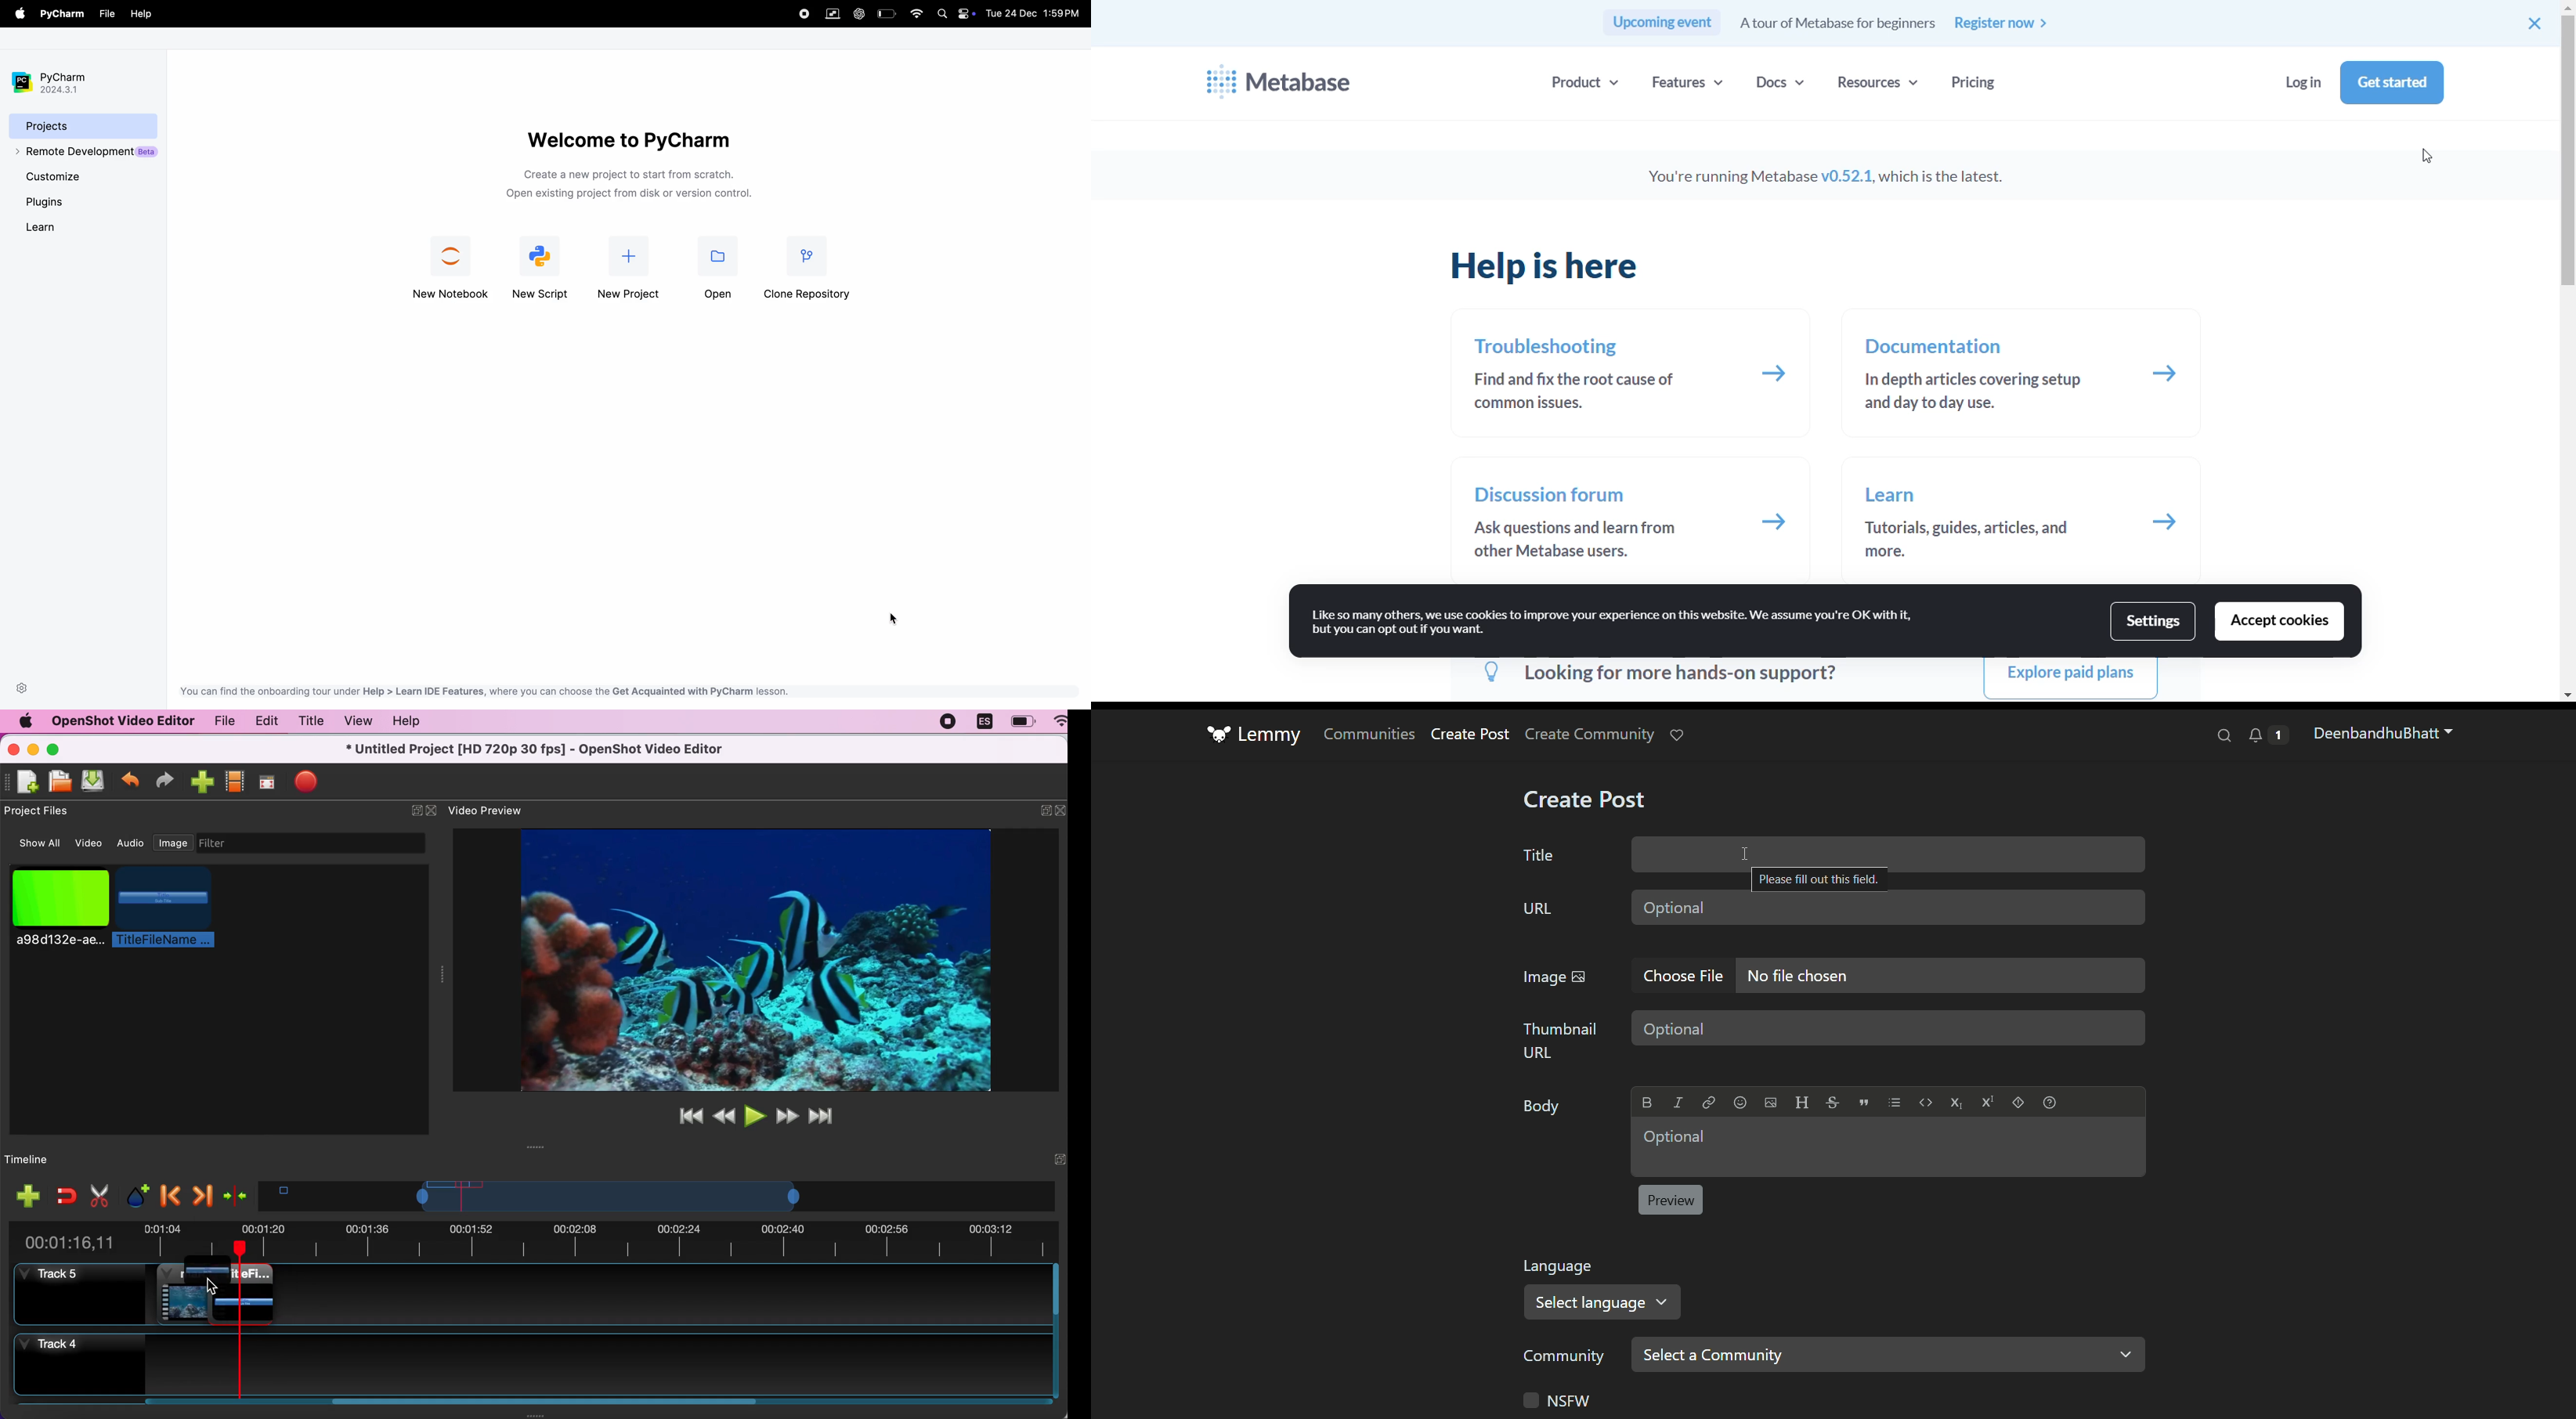 This screenshot has height=1428, width=2576. What do you see at coordinates (65, 748) in the screenshot?
I see `maximize` at bounding box center [65, 748].